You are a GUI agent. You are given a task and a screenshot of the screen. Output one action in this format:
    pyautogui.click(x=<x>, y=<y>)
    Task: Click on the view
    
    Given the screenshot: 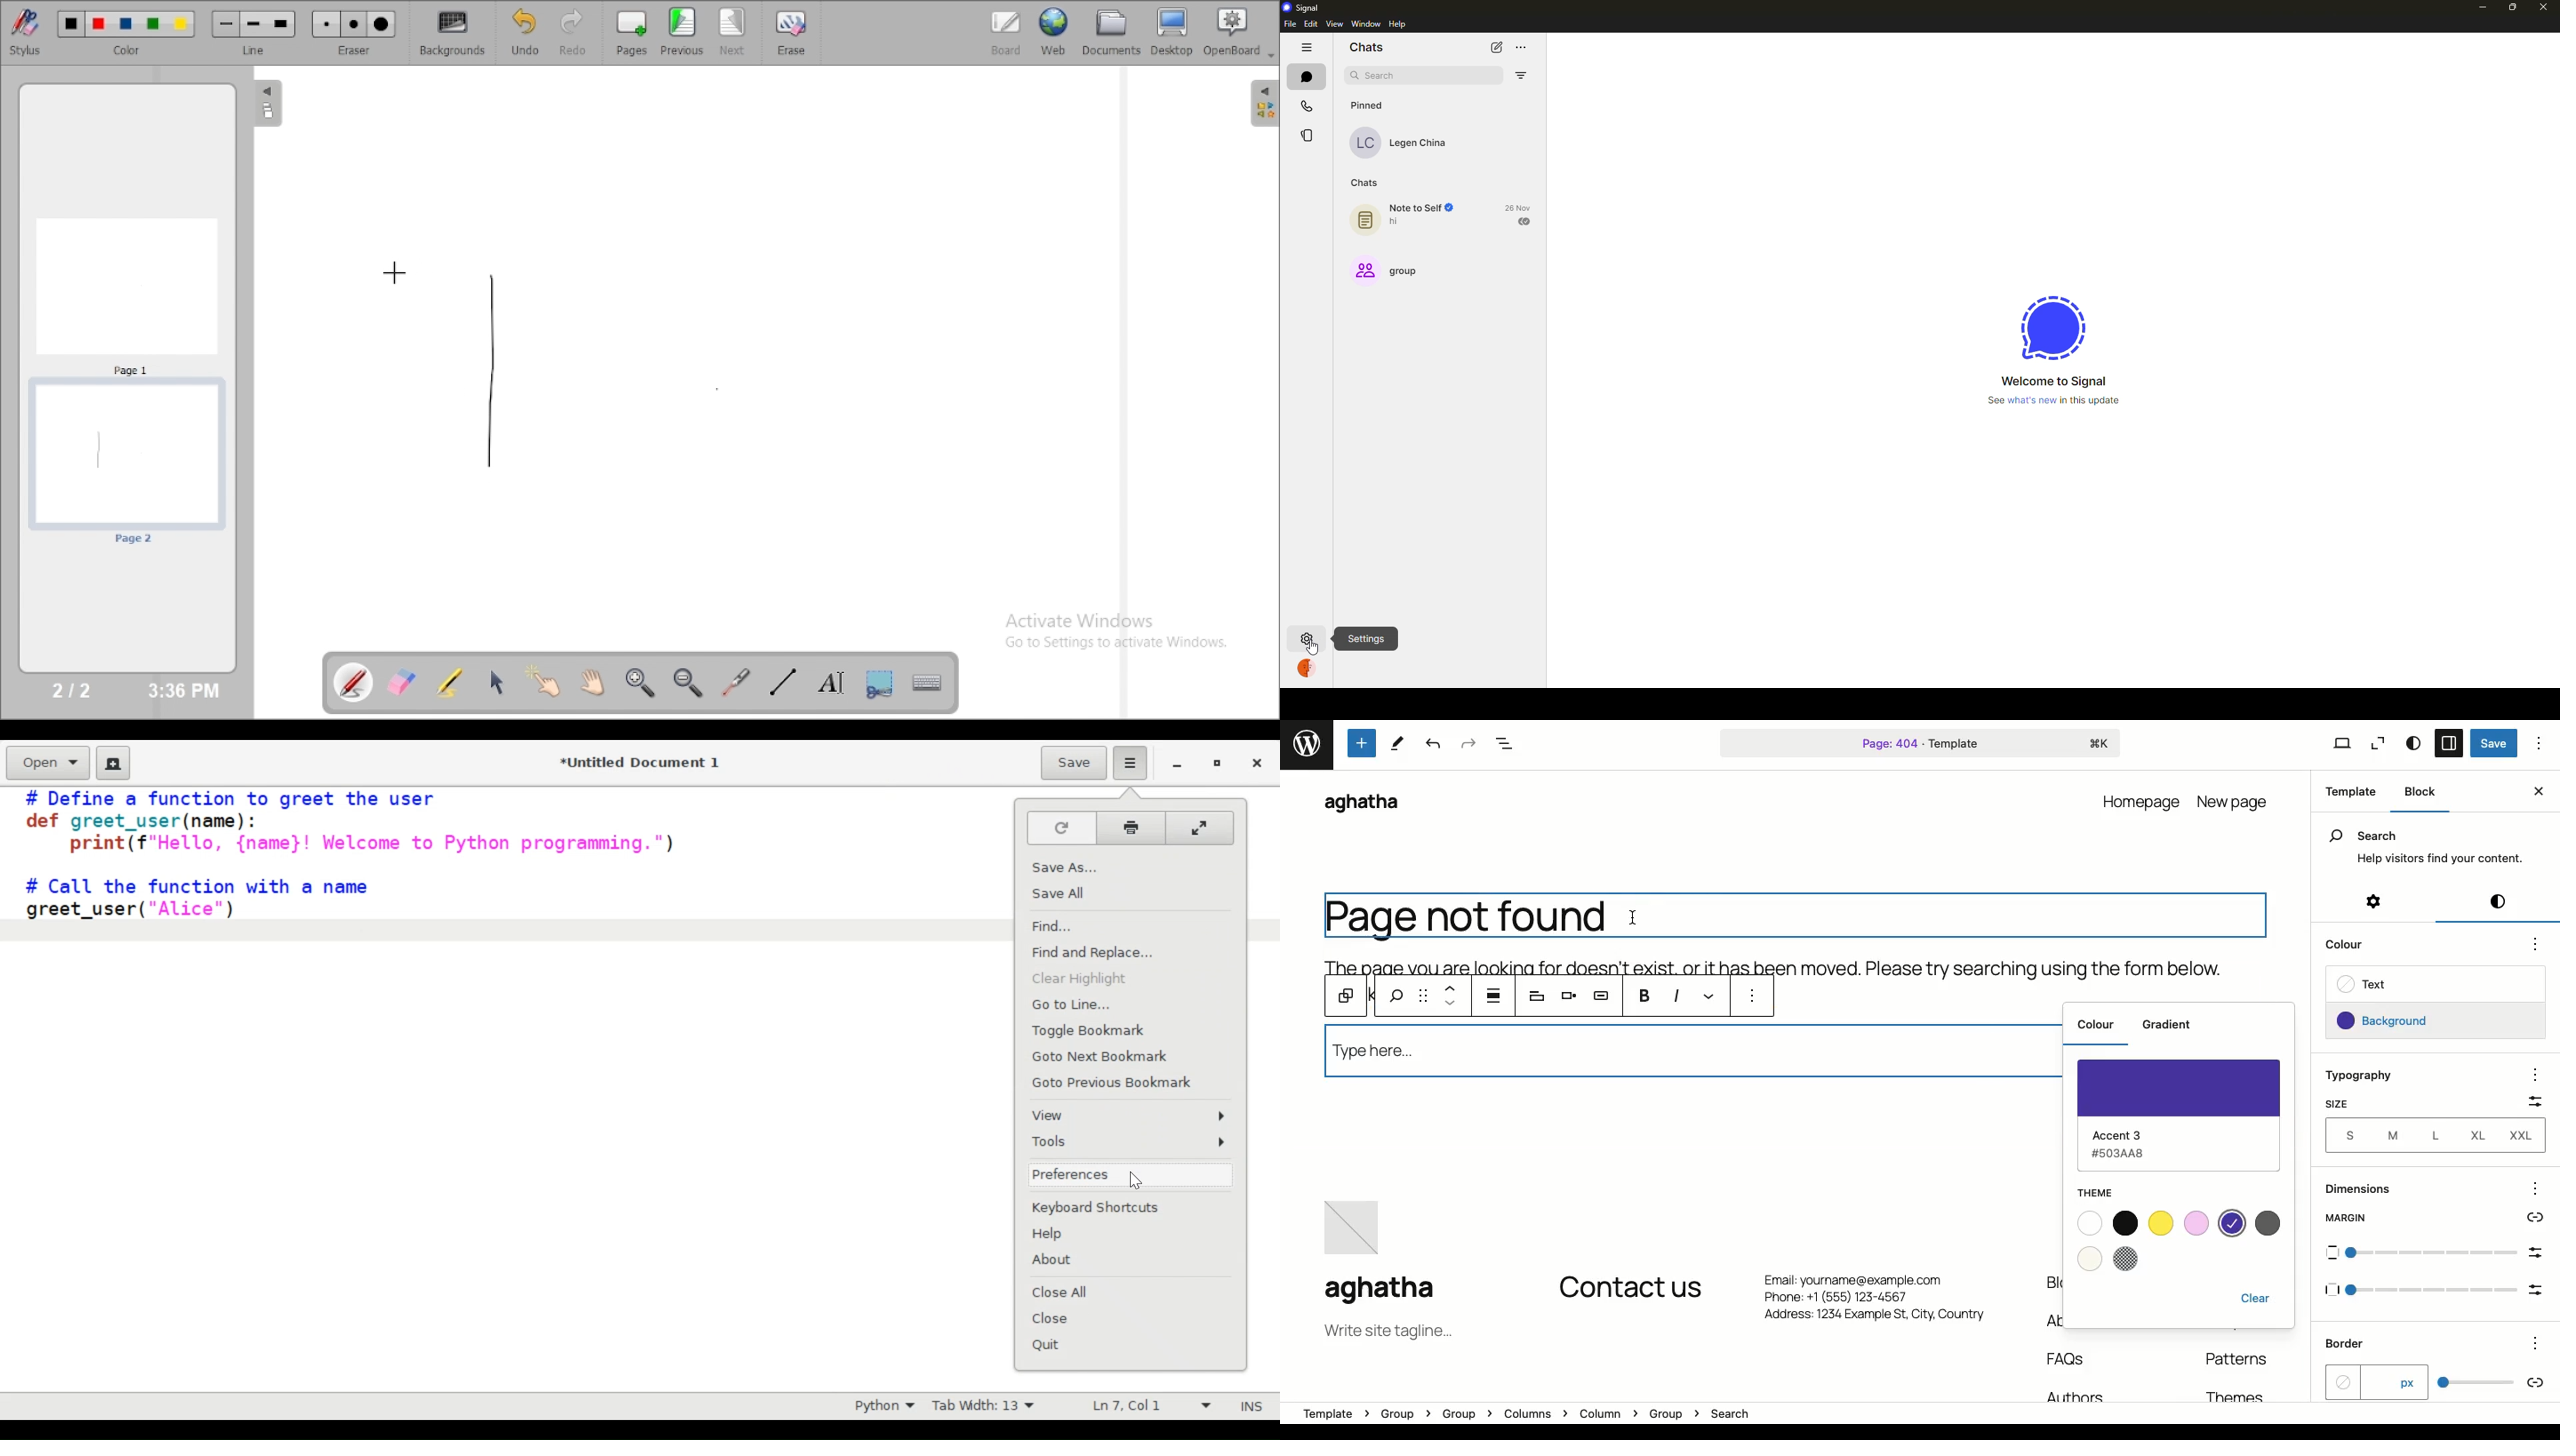 What is the action you would take?
    pyautogui.click(x=1333, y=23)
    